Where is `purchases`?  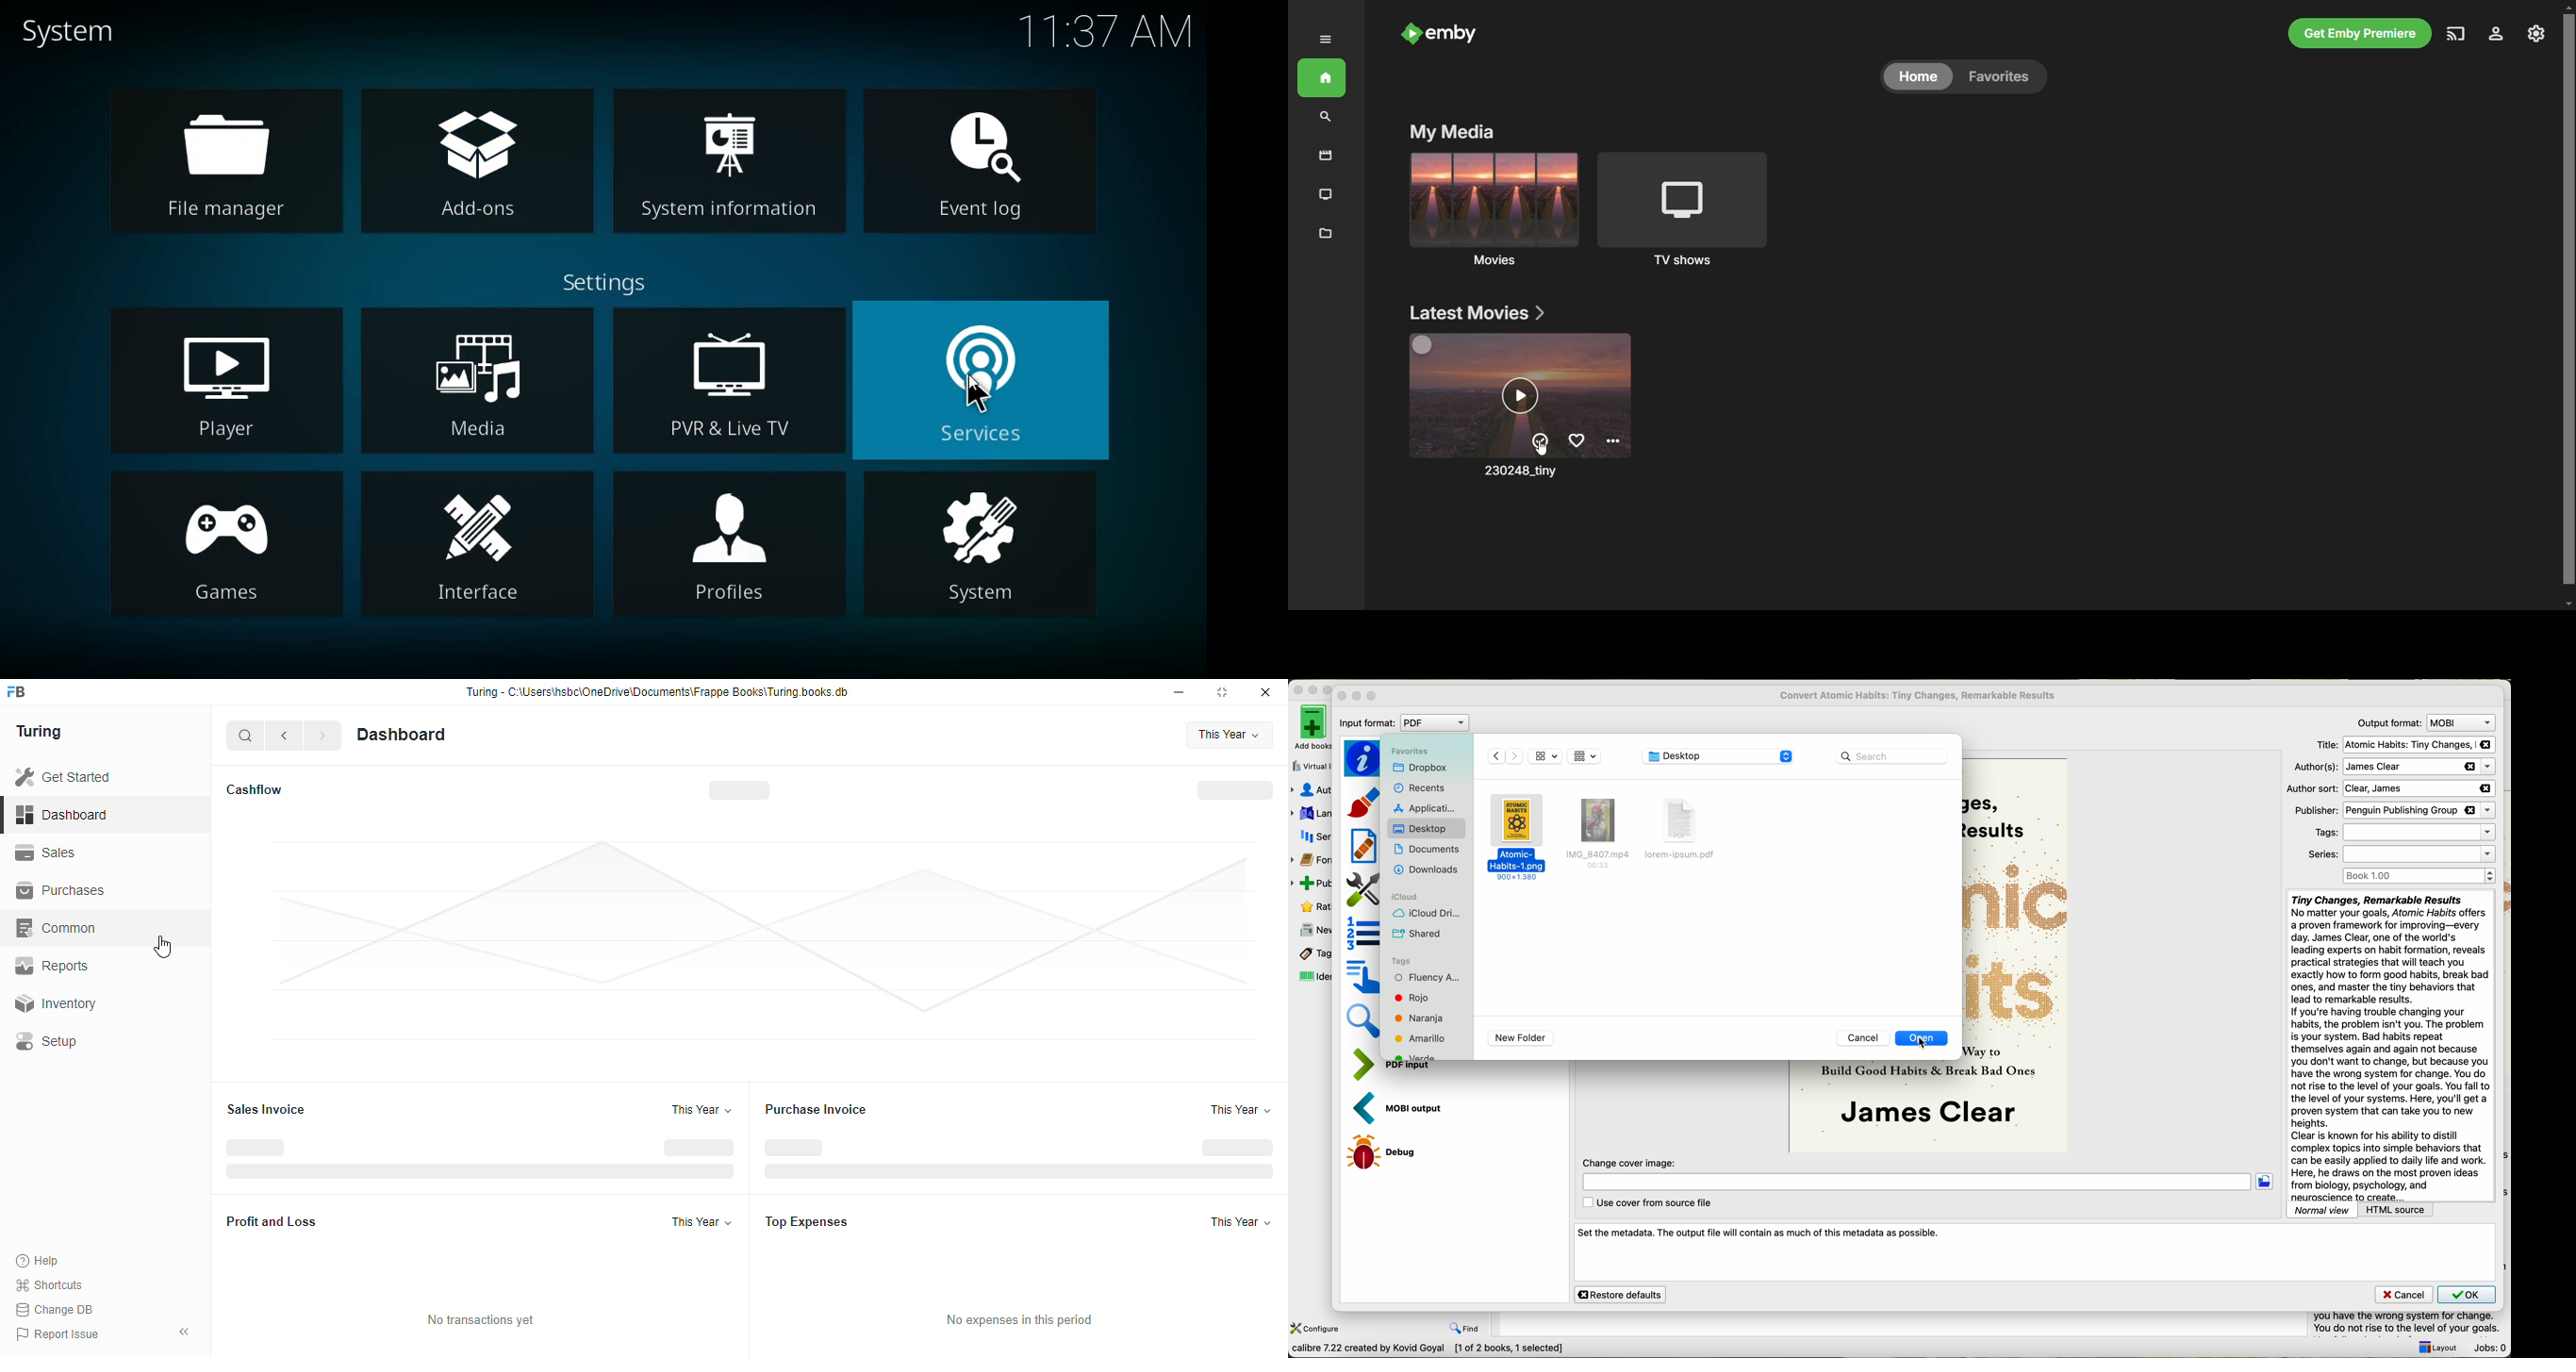
purchases is located at coordinates (60, 890).